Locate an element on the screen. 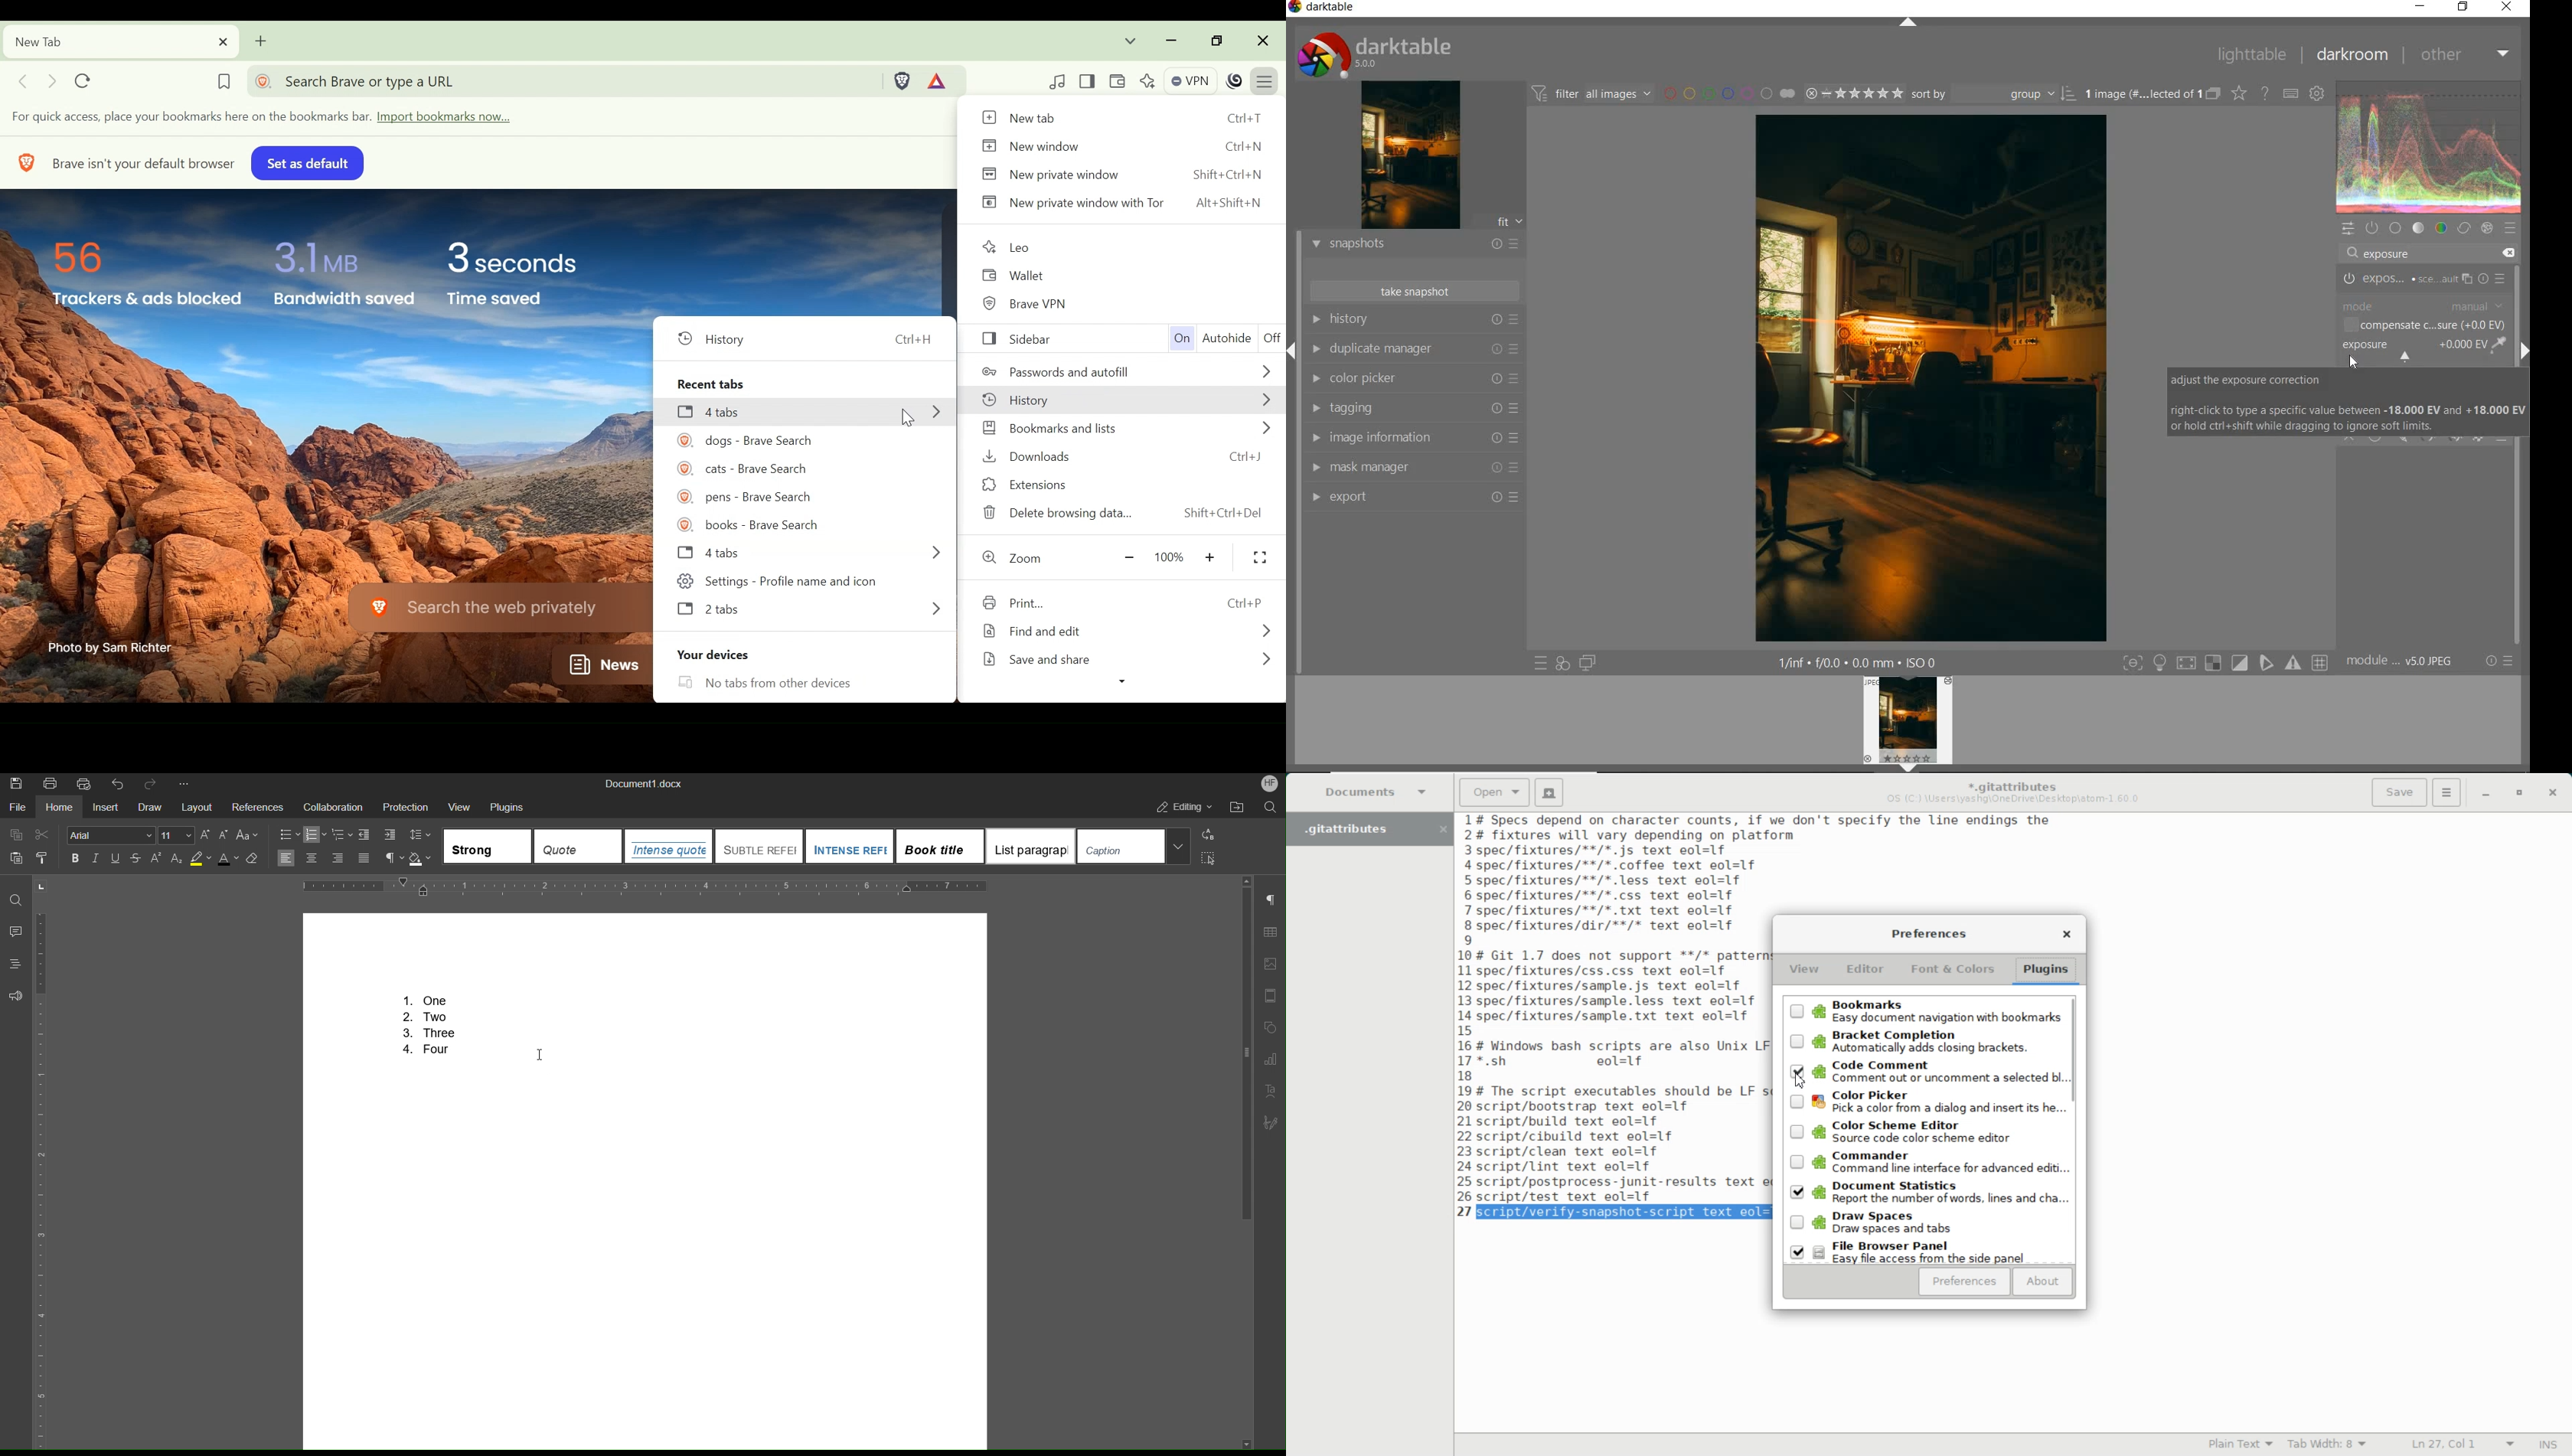 This screenshot has width=2576, height=1456. scrollbar is located at coordinates (2521, 455).